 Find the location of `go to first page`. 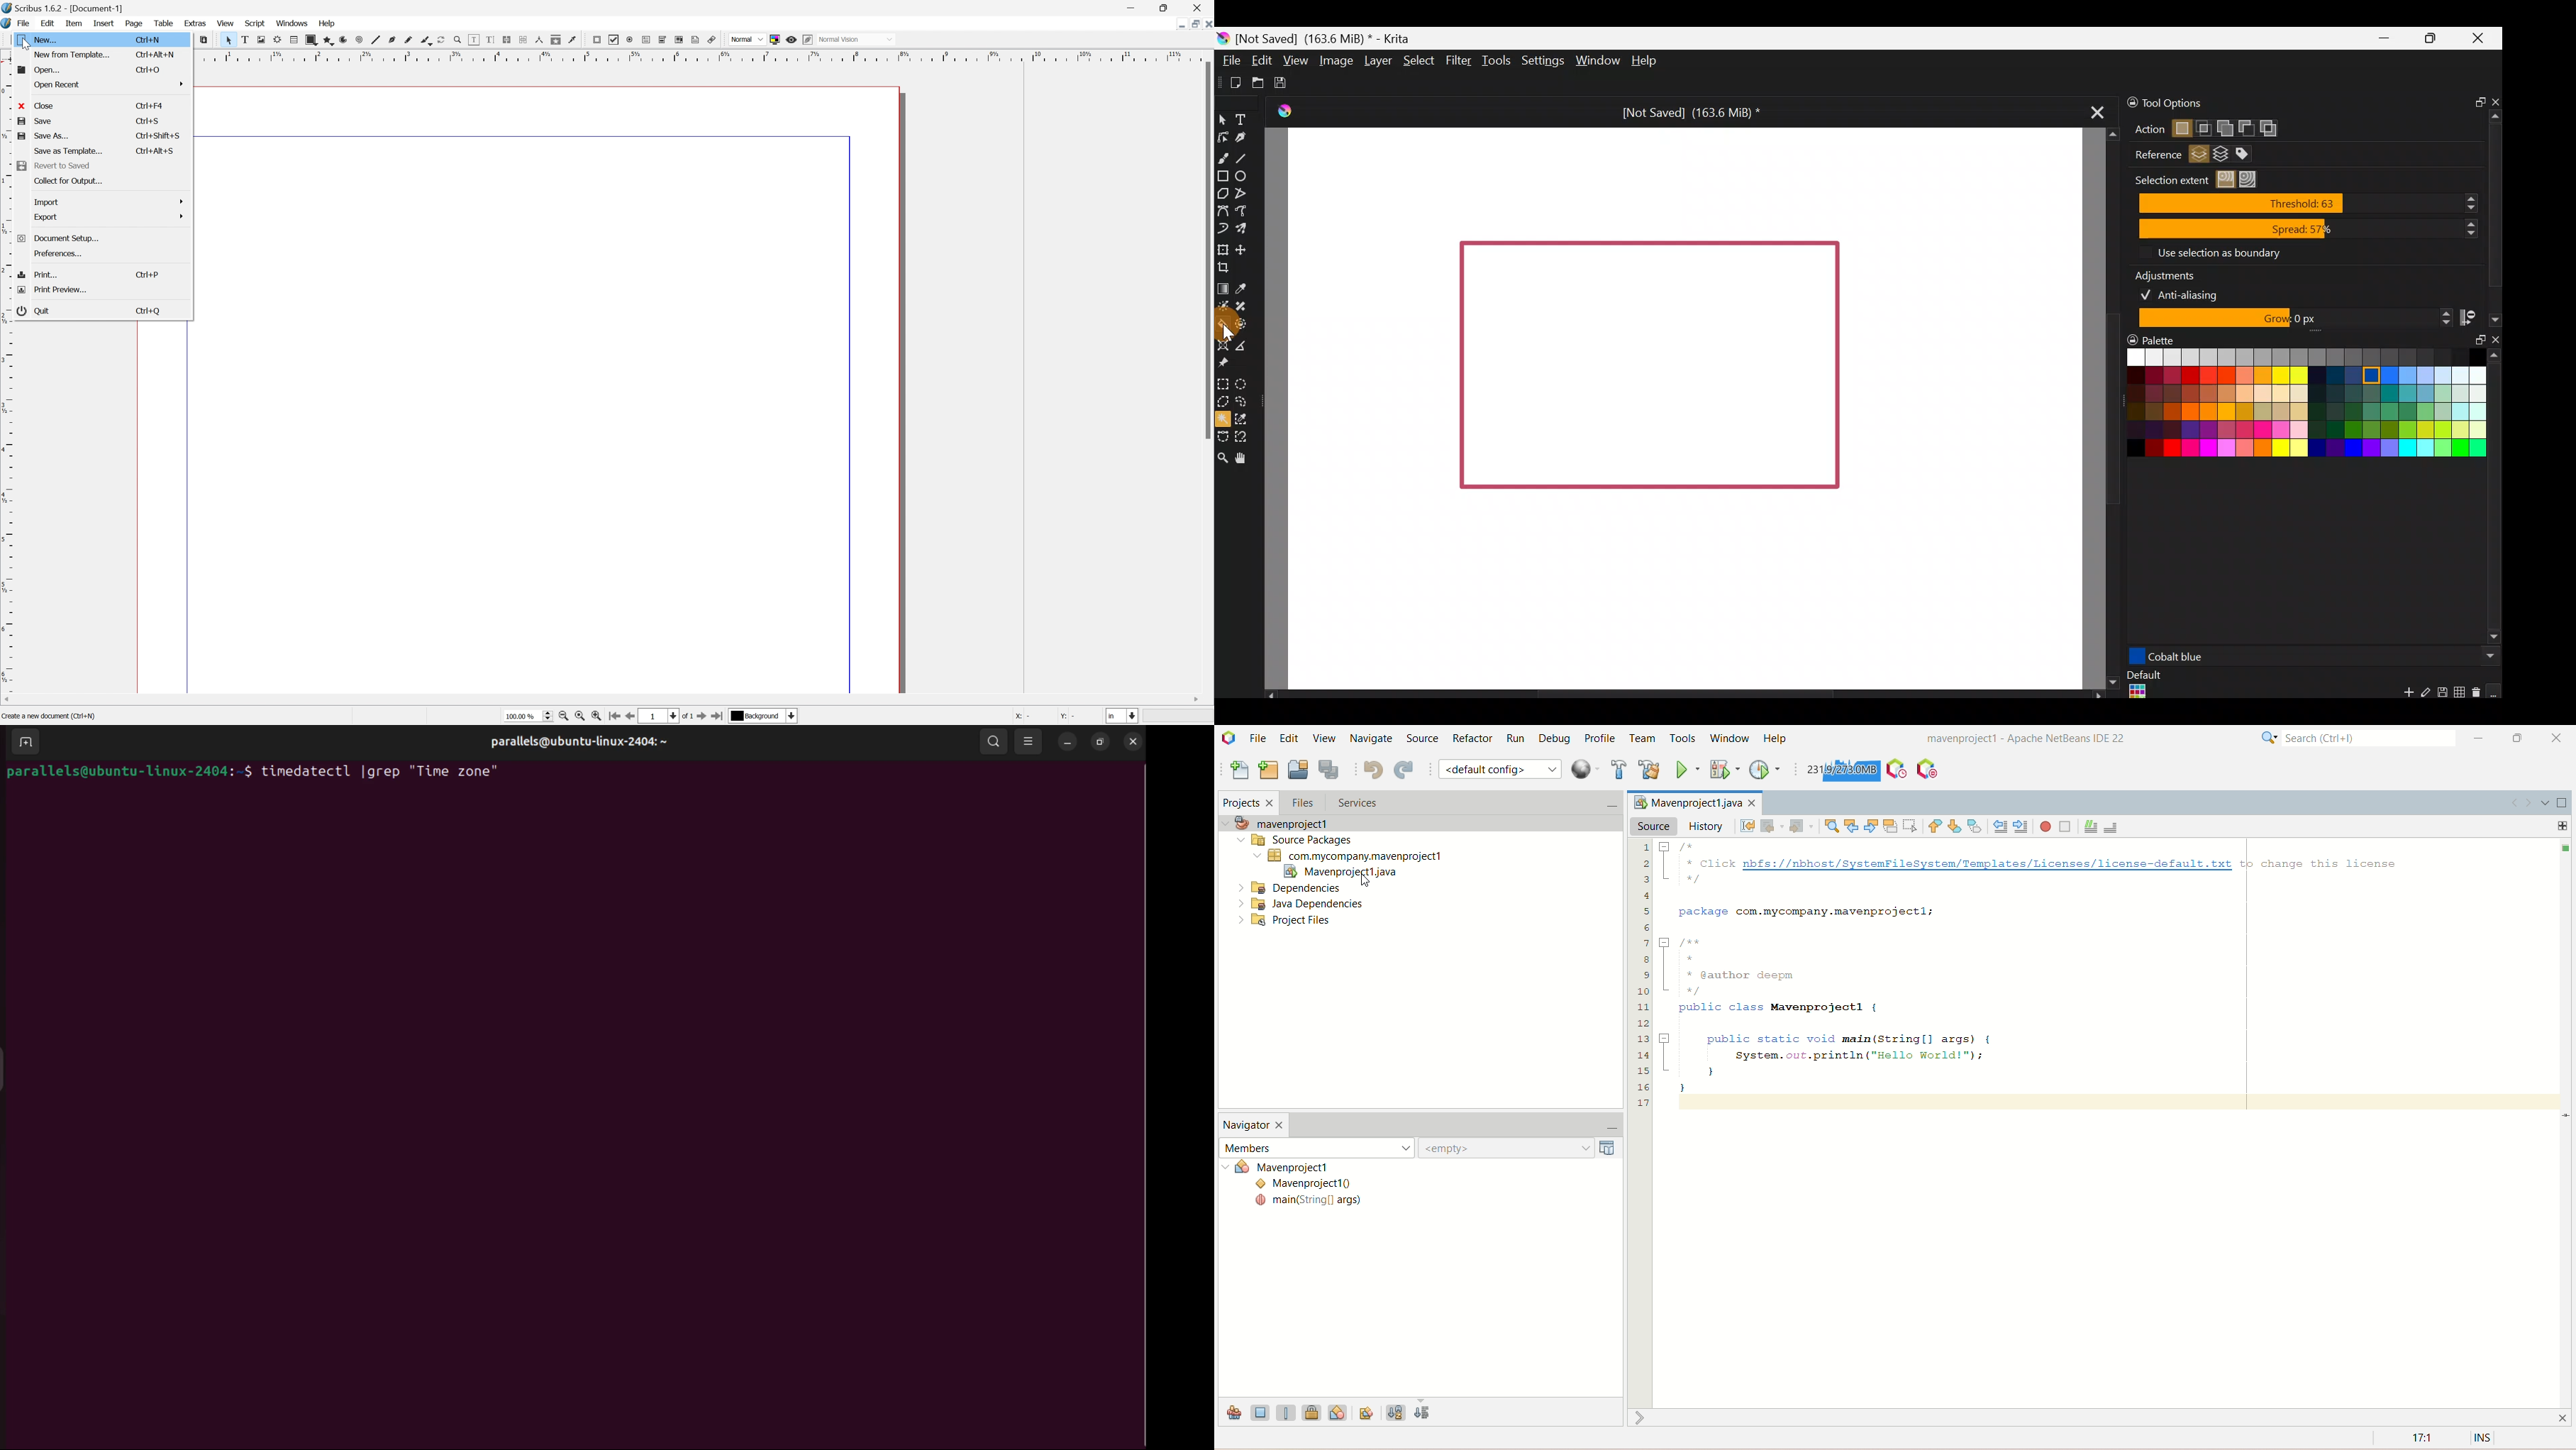

go to first page is located at coordinates (616, 717).